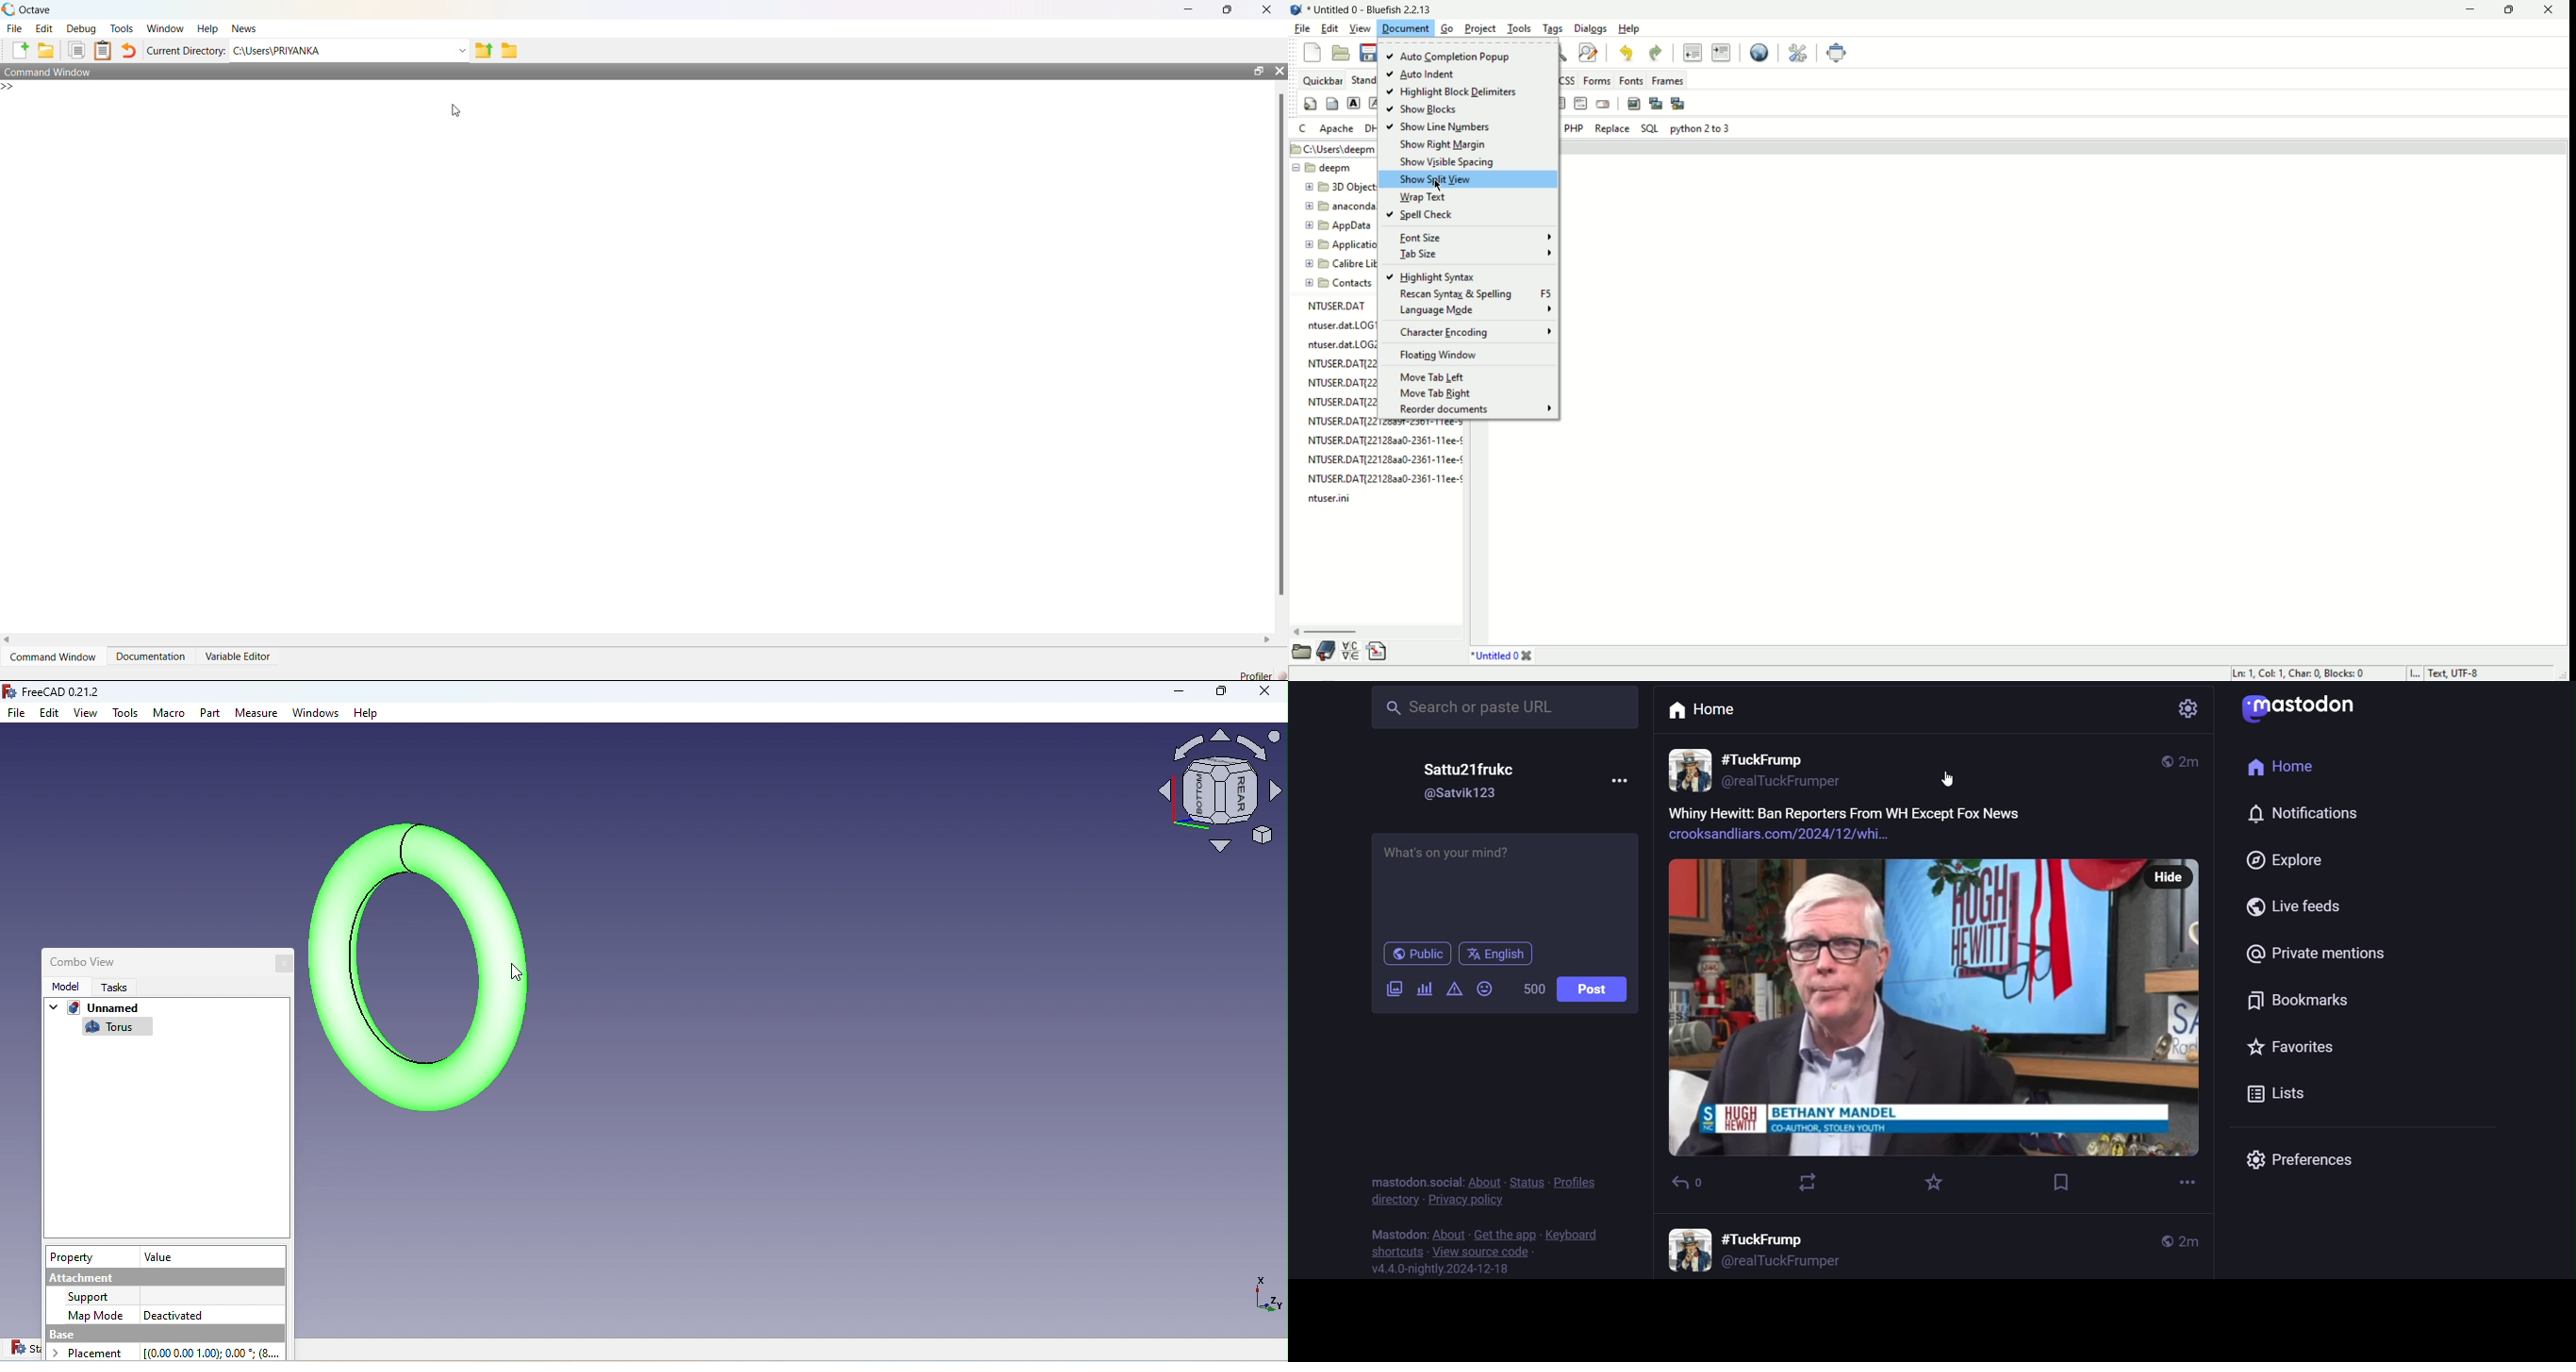  I want to click on edit, so click(1329, 29).